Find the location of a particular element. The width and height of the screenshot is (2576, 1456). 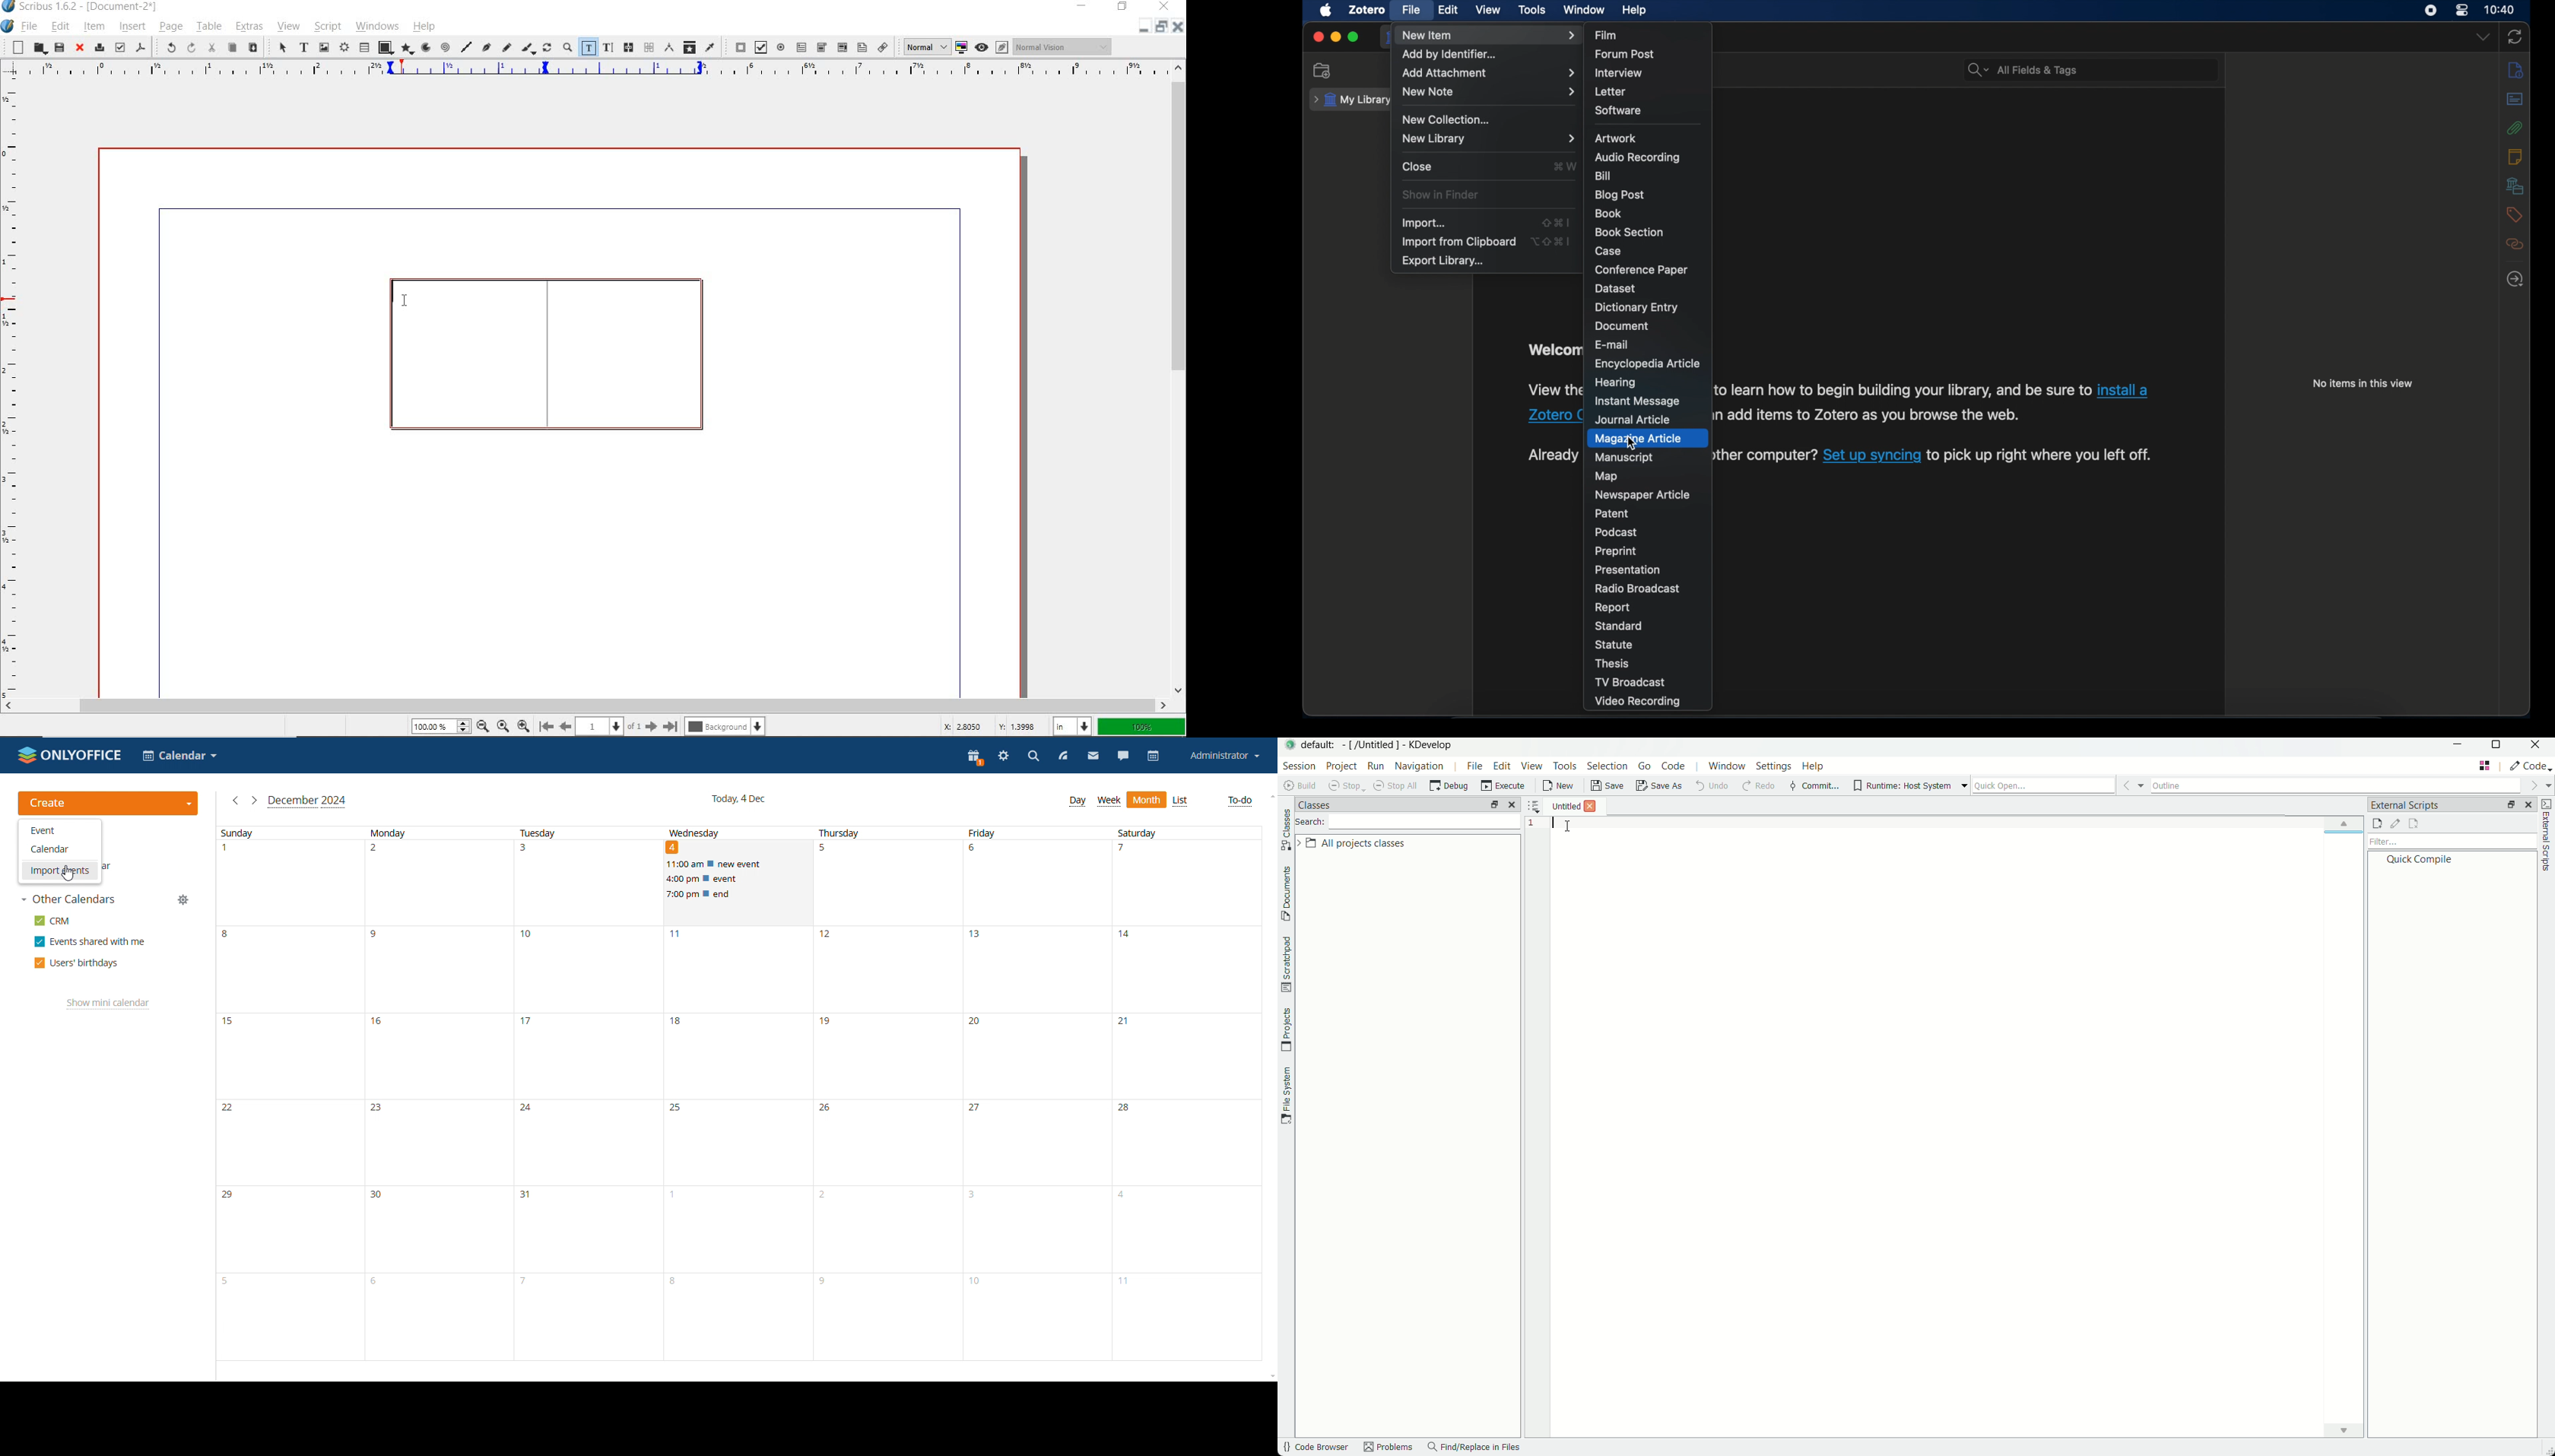

minimize is located at coordinates (1084, 7).